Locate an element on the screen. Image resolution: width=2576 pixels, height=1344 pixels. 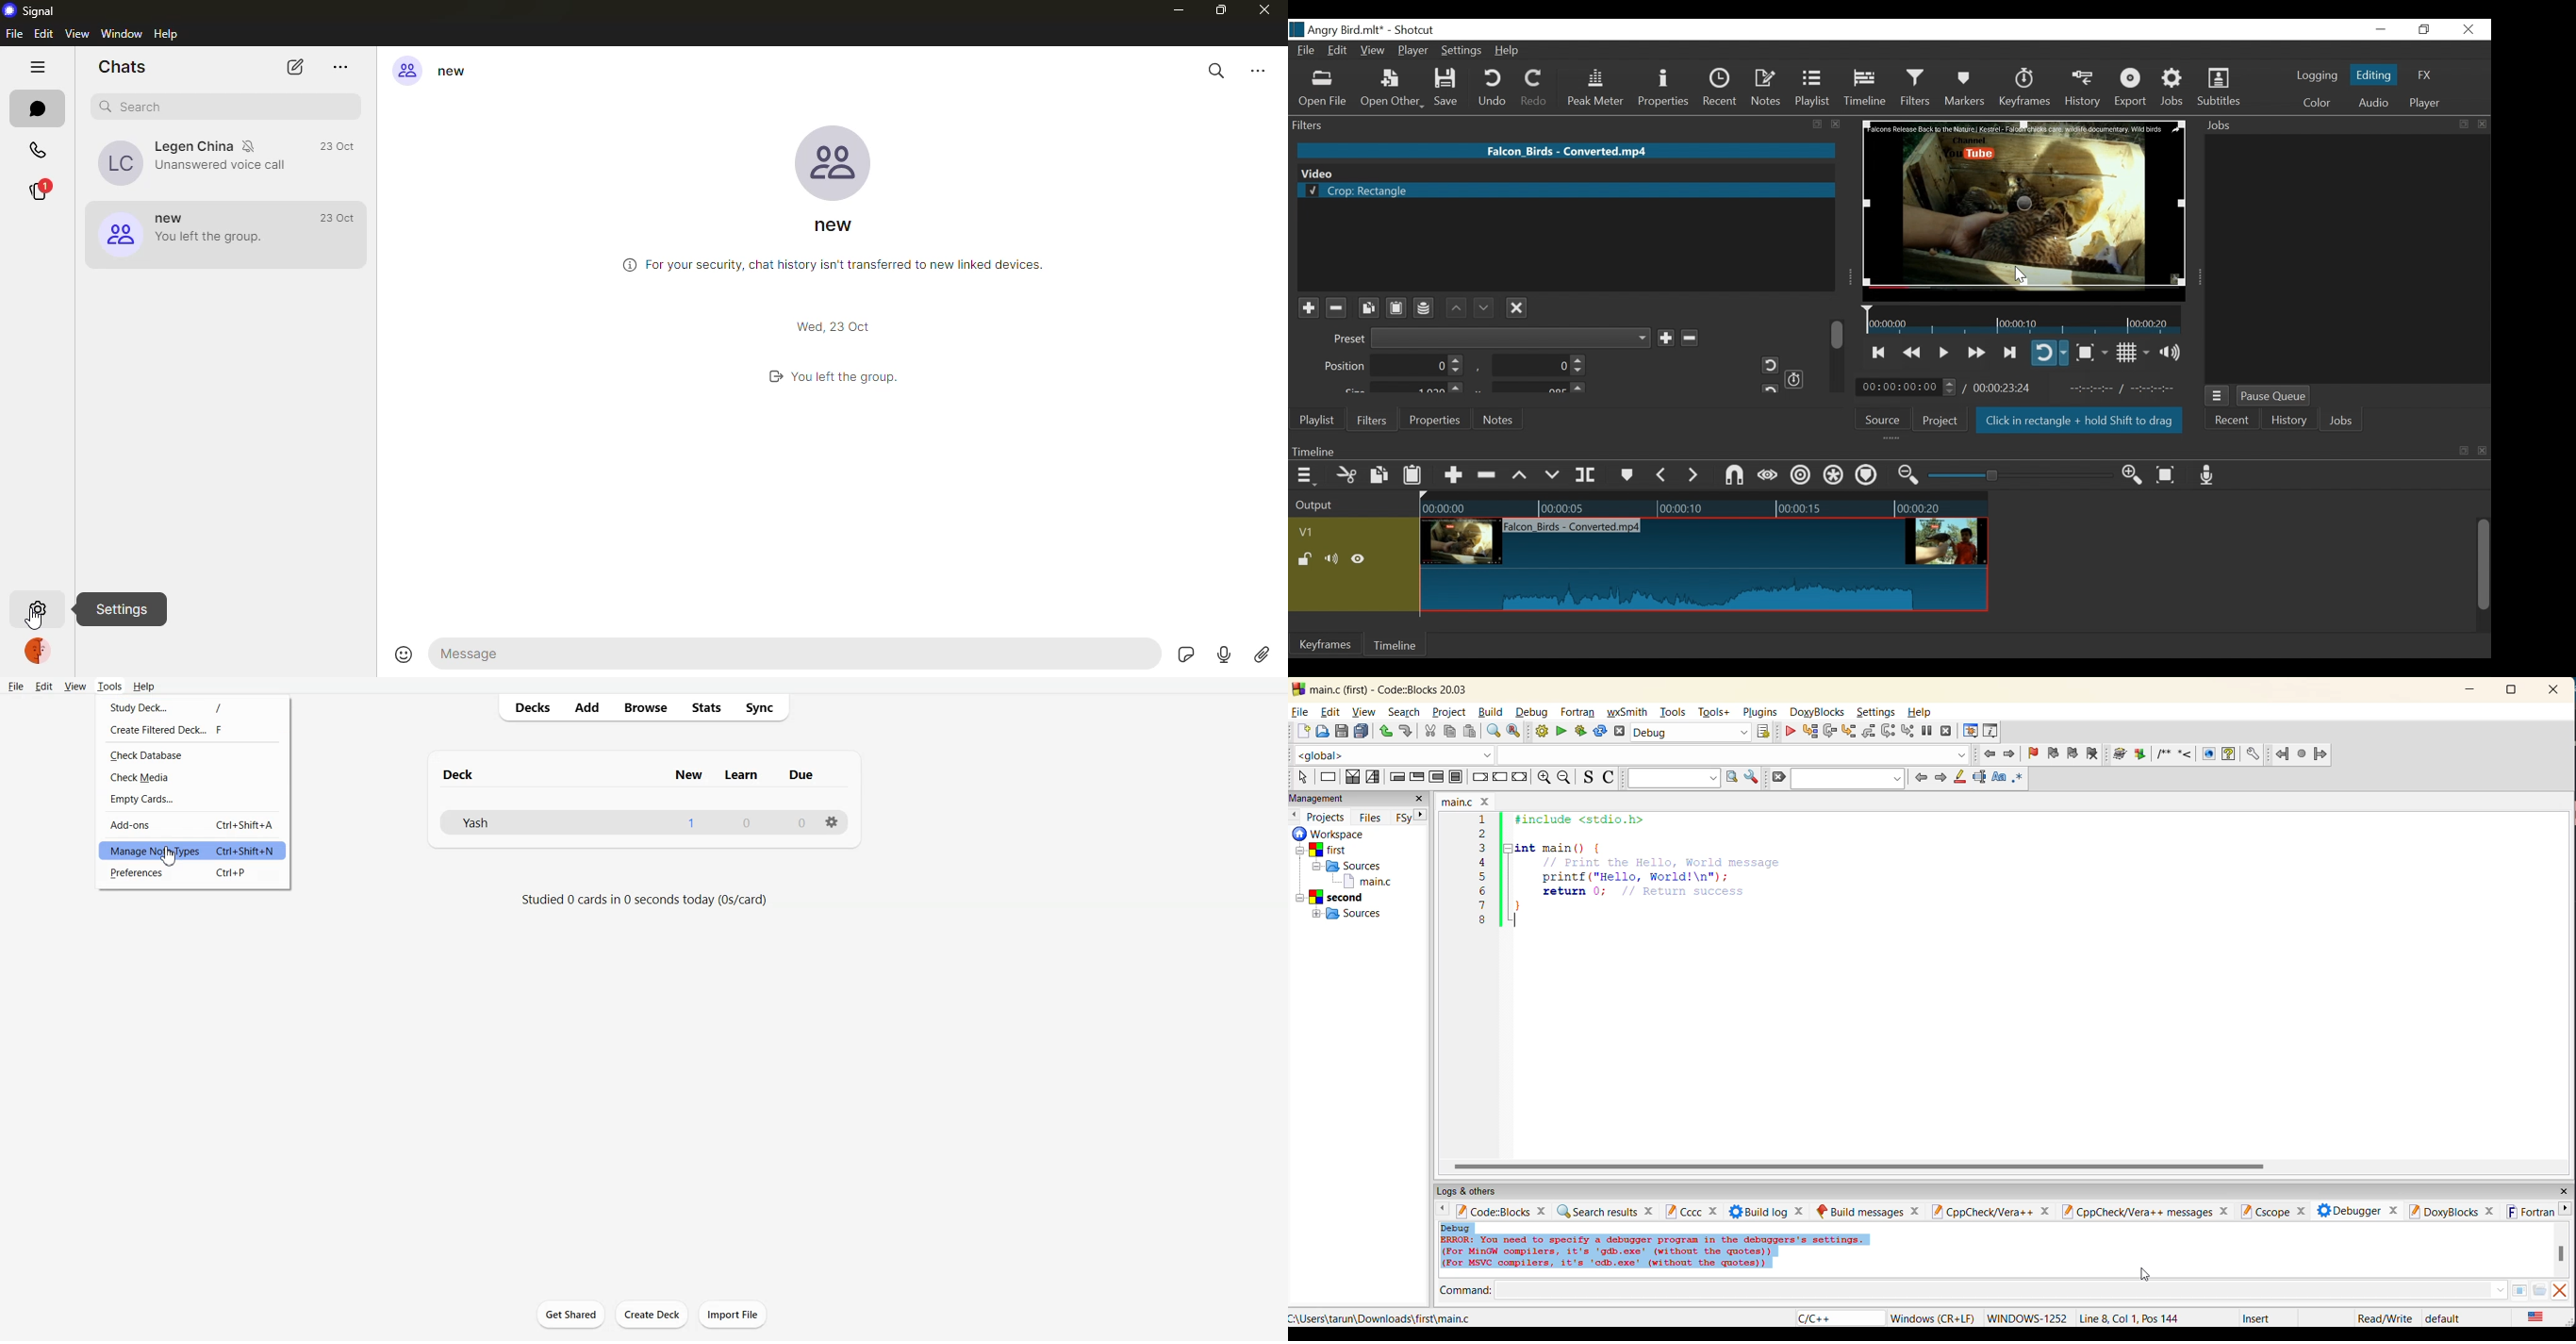
previous is located at coordinates (1921, 779).